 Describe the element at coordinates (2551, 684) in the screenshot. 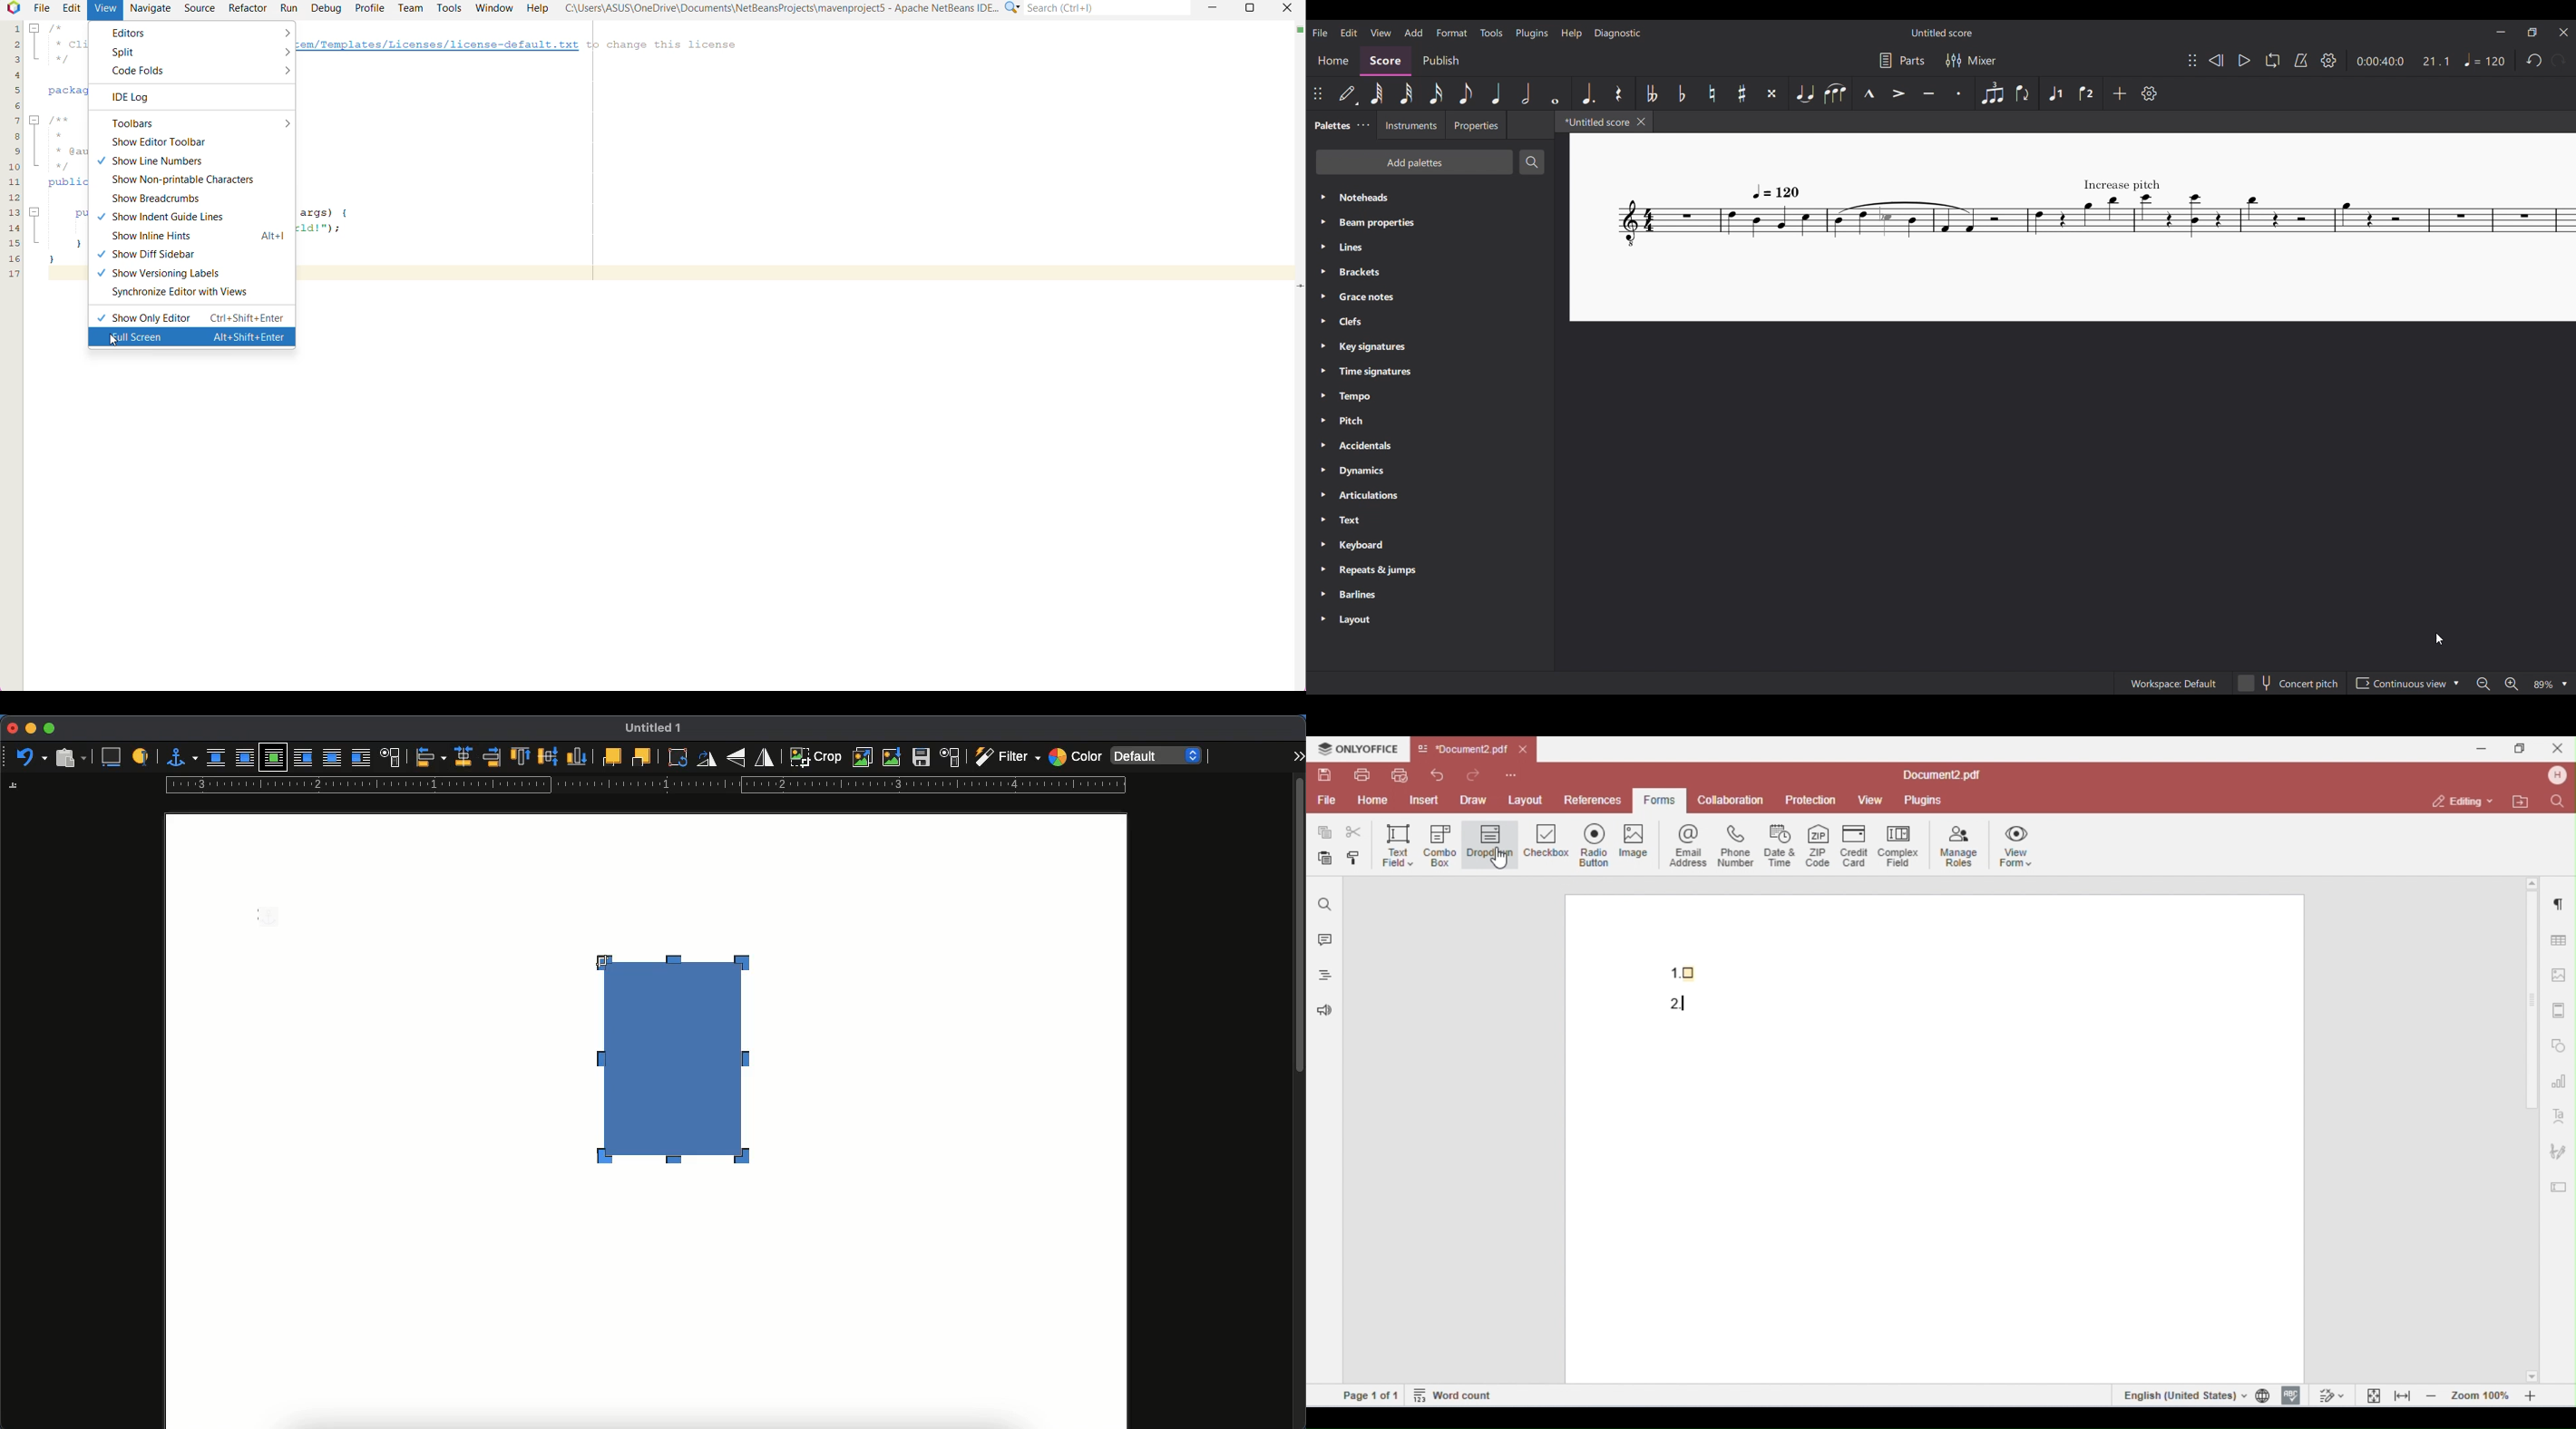

I see `Zoom options` at that location.